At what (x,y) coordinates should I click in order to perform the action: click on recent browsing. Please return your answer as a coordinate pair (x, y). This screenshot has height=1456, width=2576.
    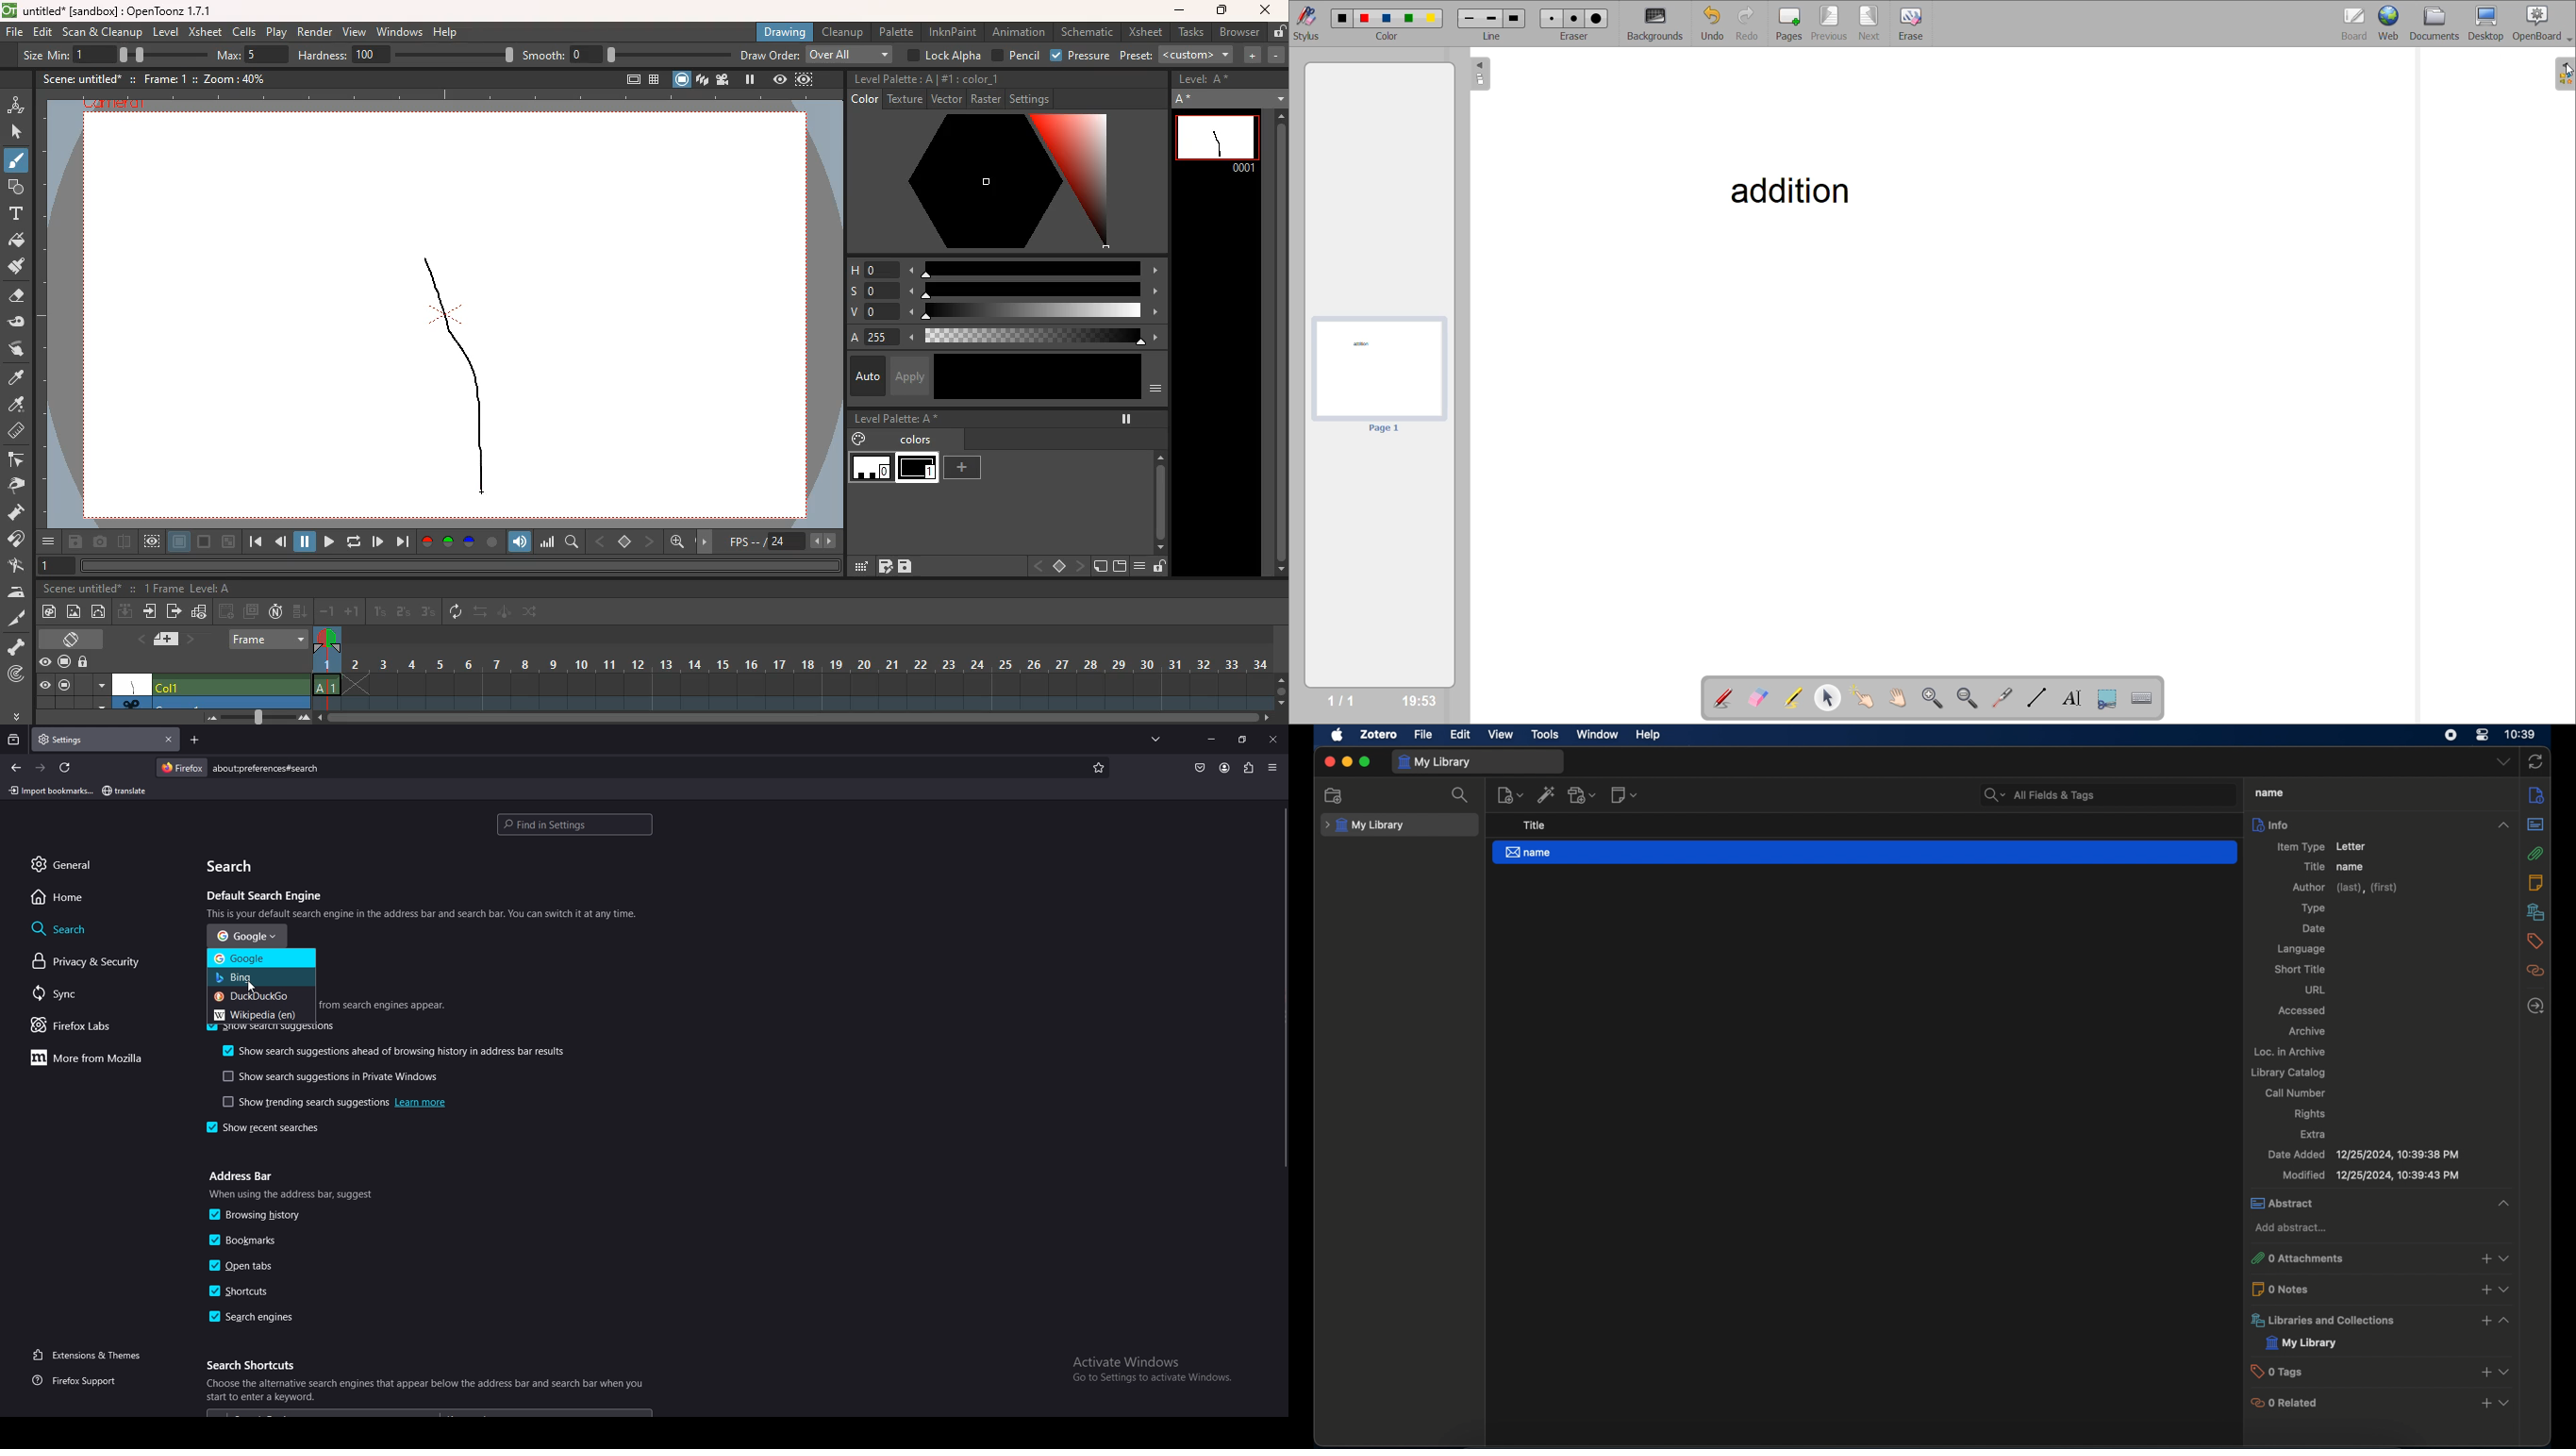
    Looking at the image, I should click on (13, 739).